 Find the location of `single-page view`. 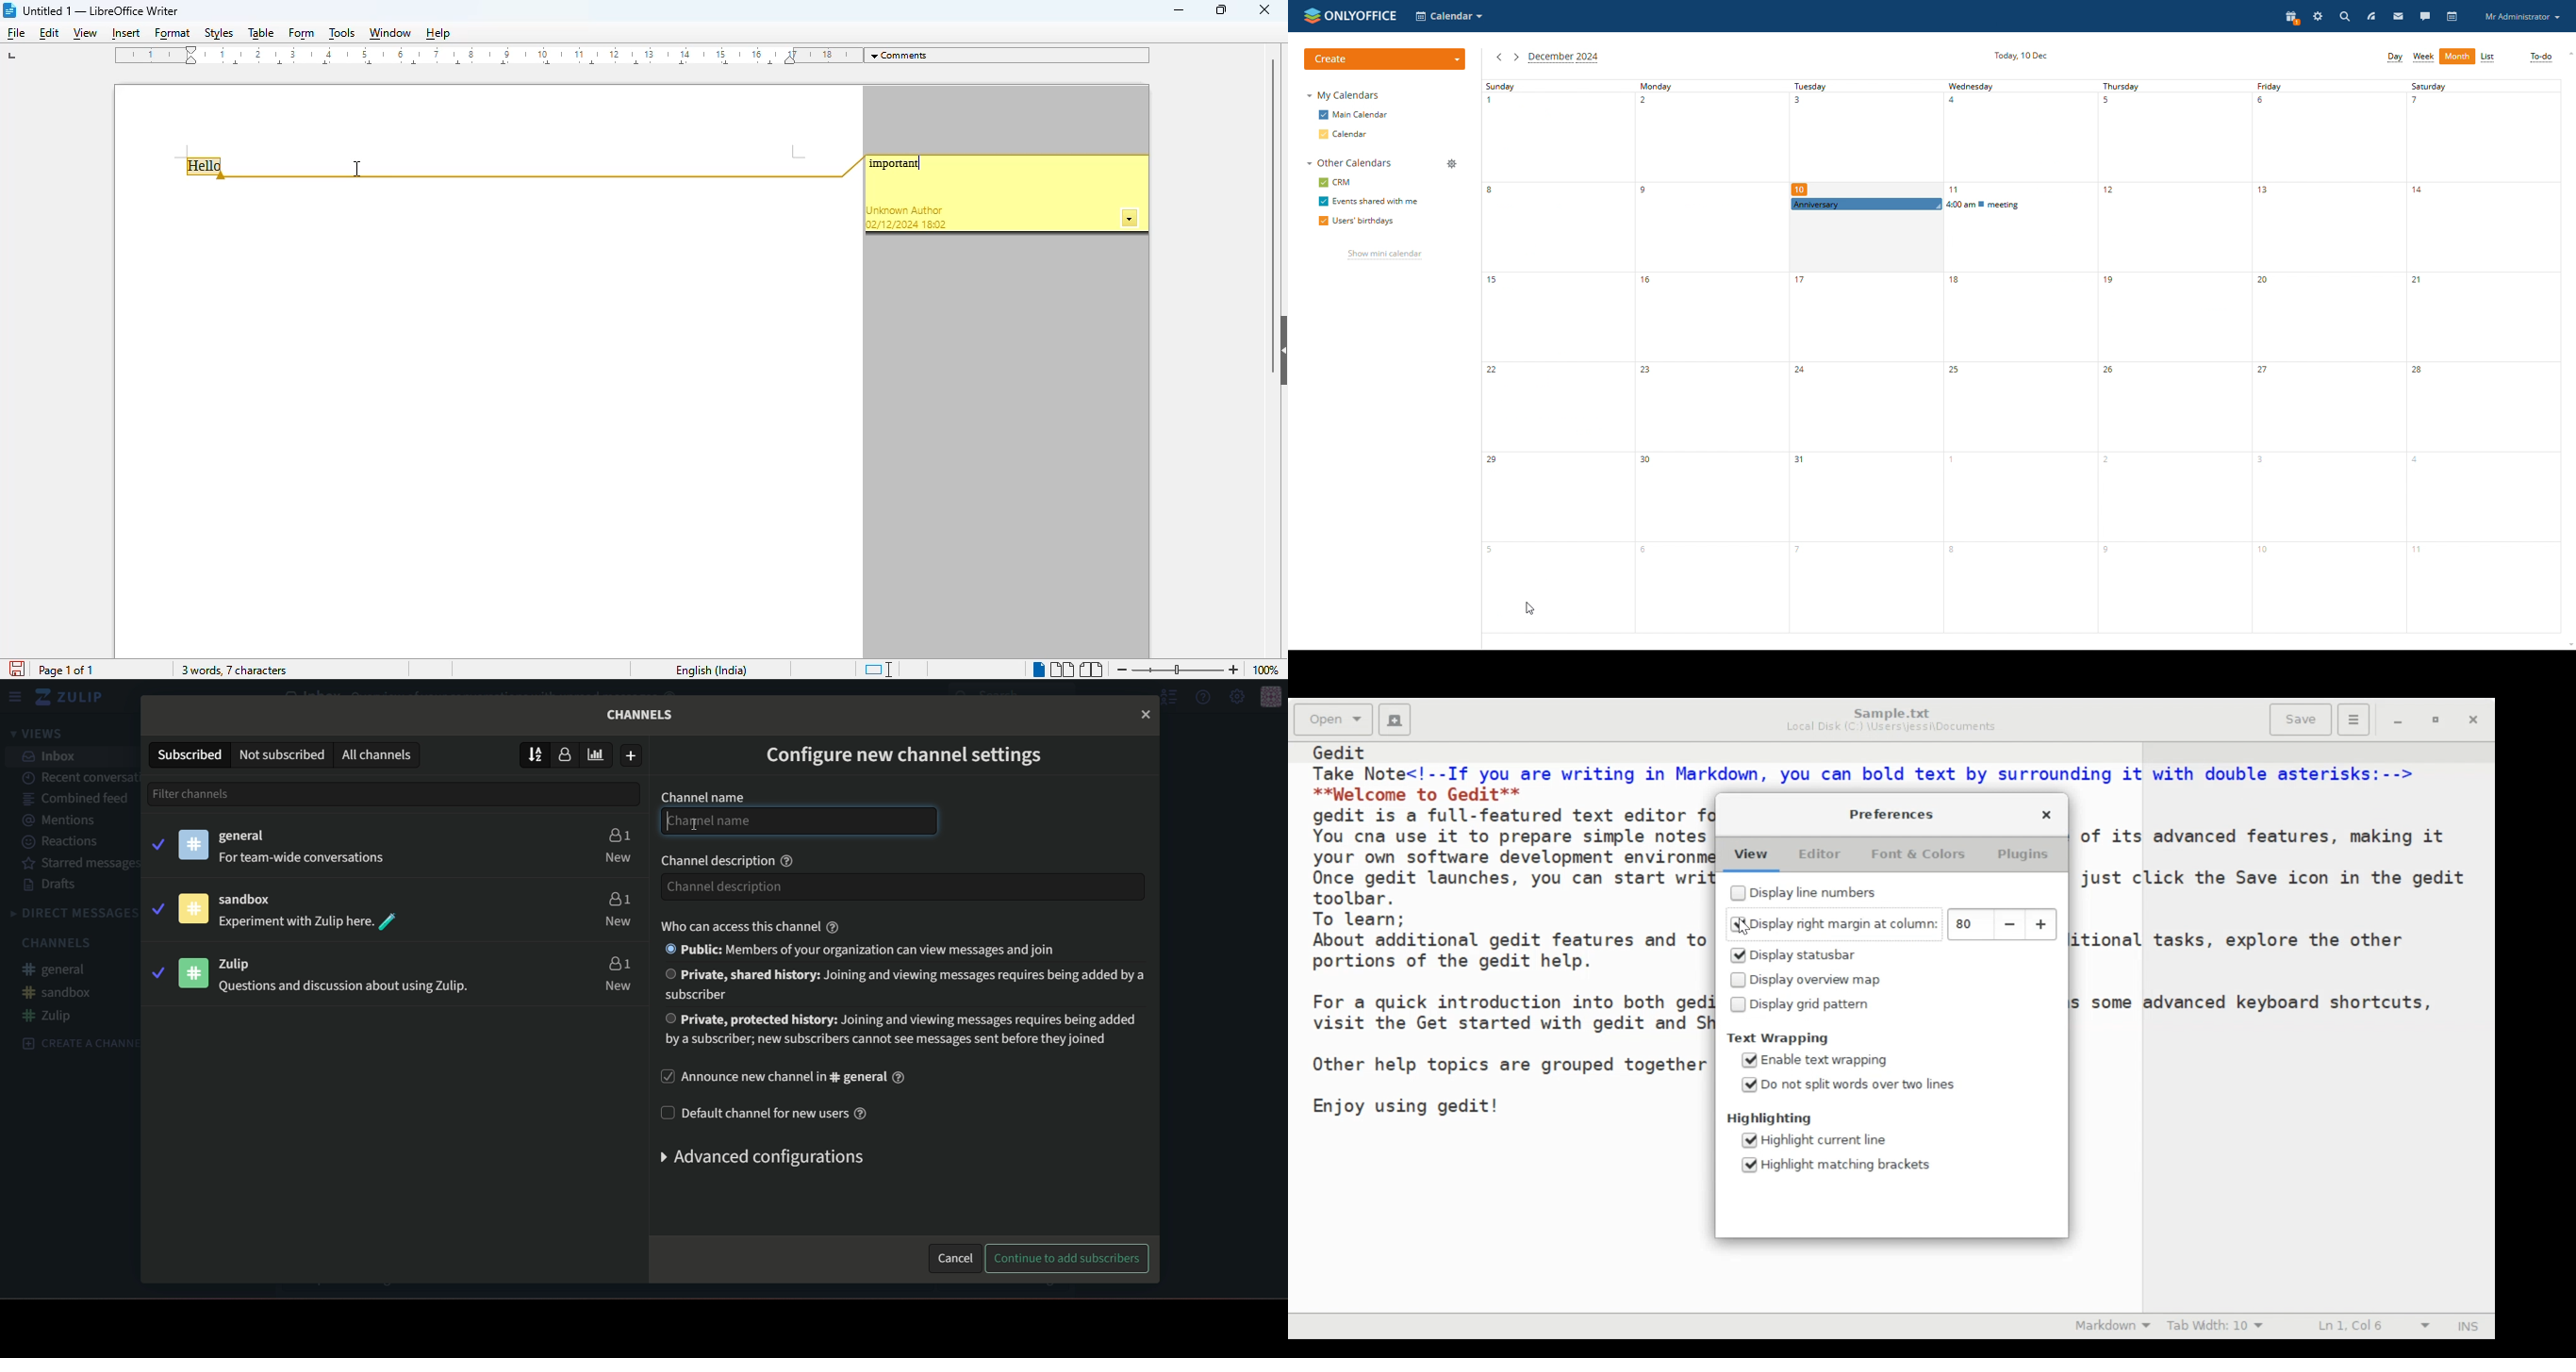

single-page view is located at coordinates (1038, 671).